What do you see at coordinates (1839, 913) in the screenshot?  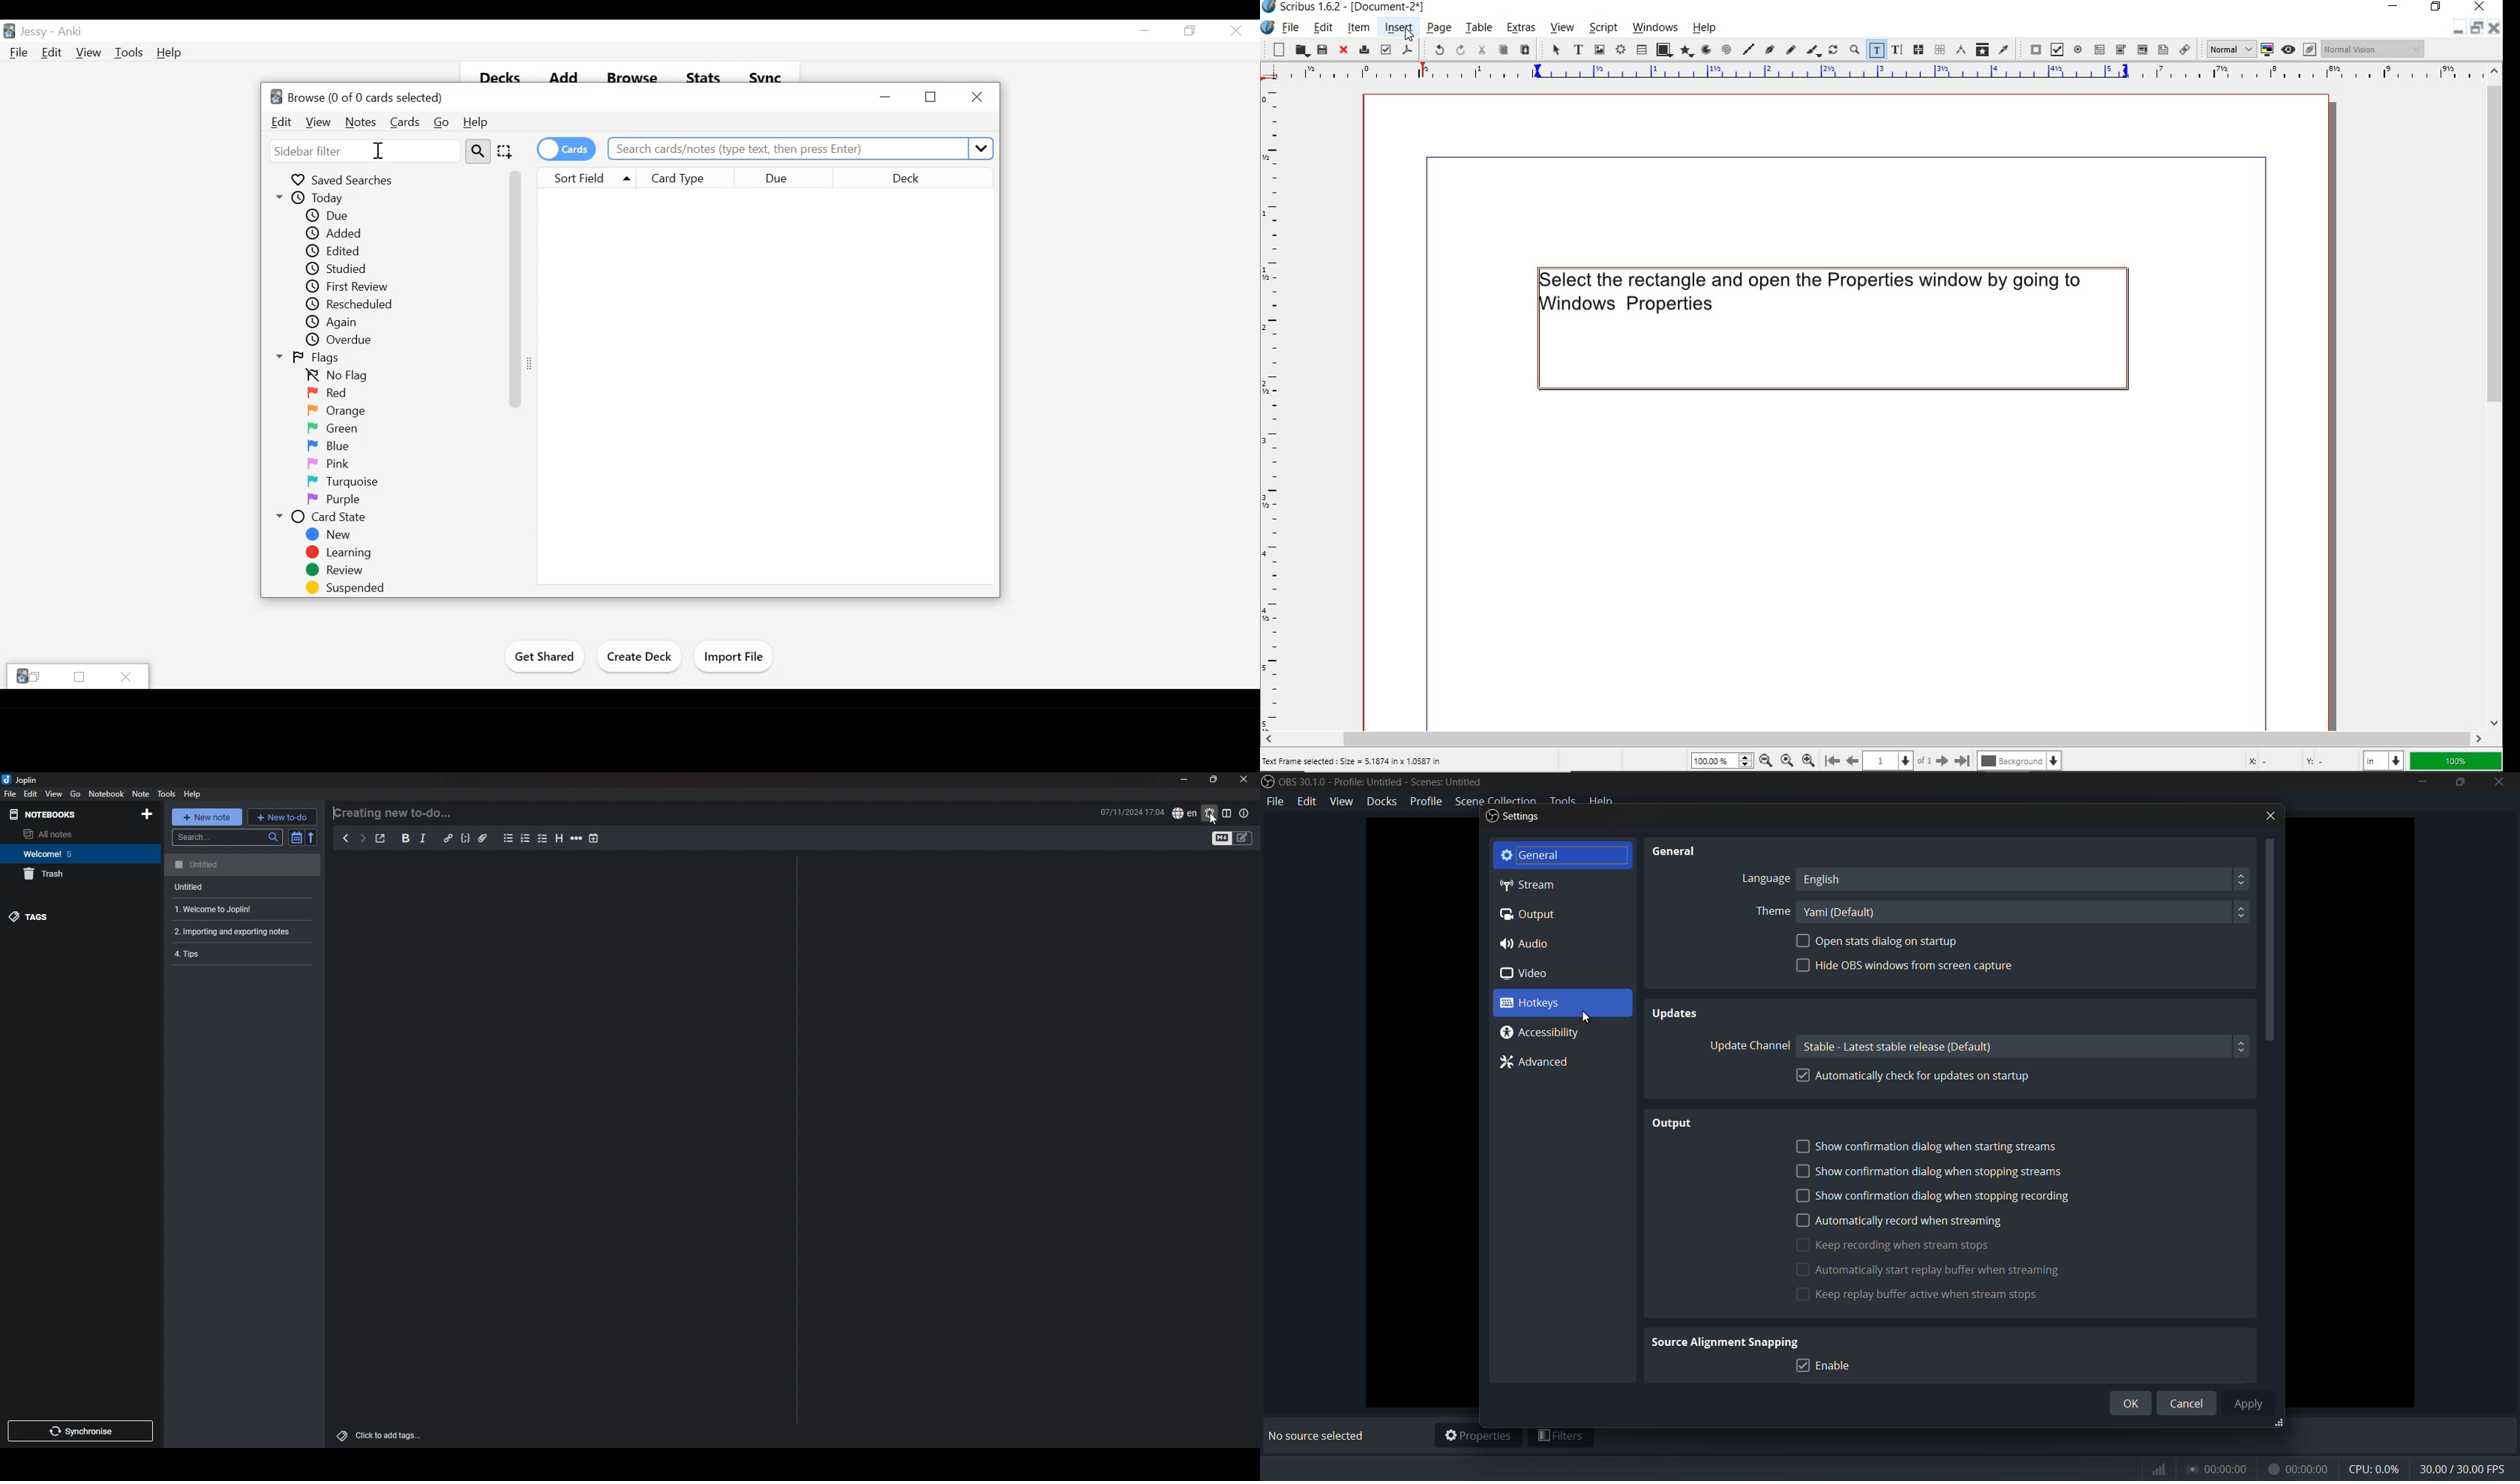 I see `theme` at bounding box center [1839, 913].